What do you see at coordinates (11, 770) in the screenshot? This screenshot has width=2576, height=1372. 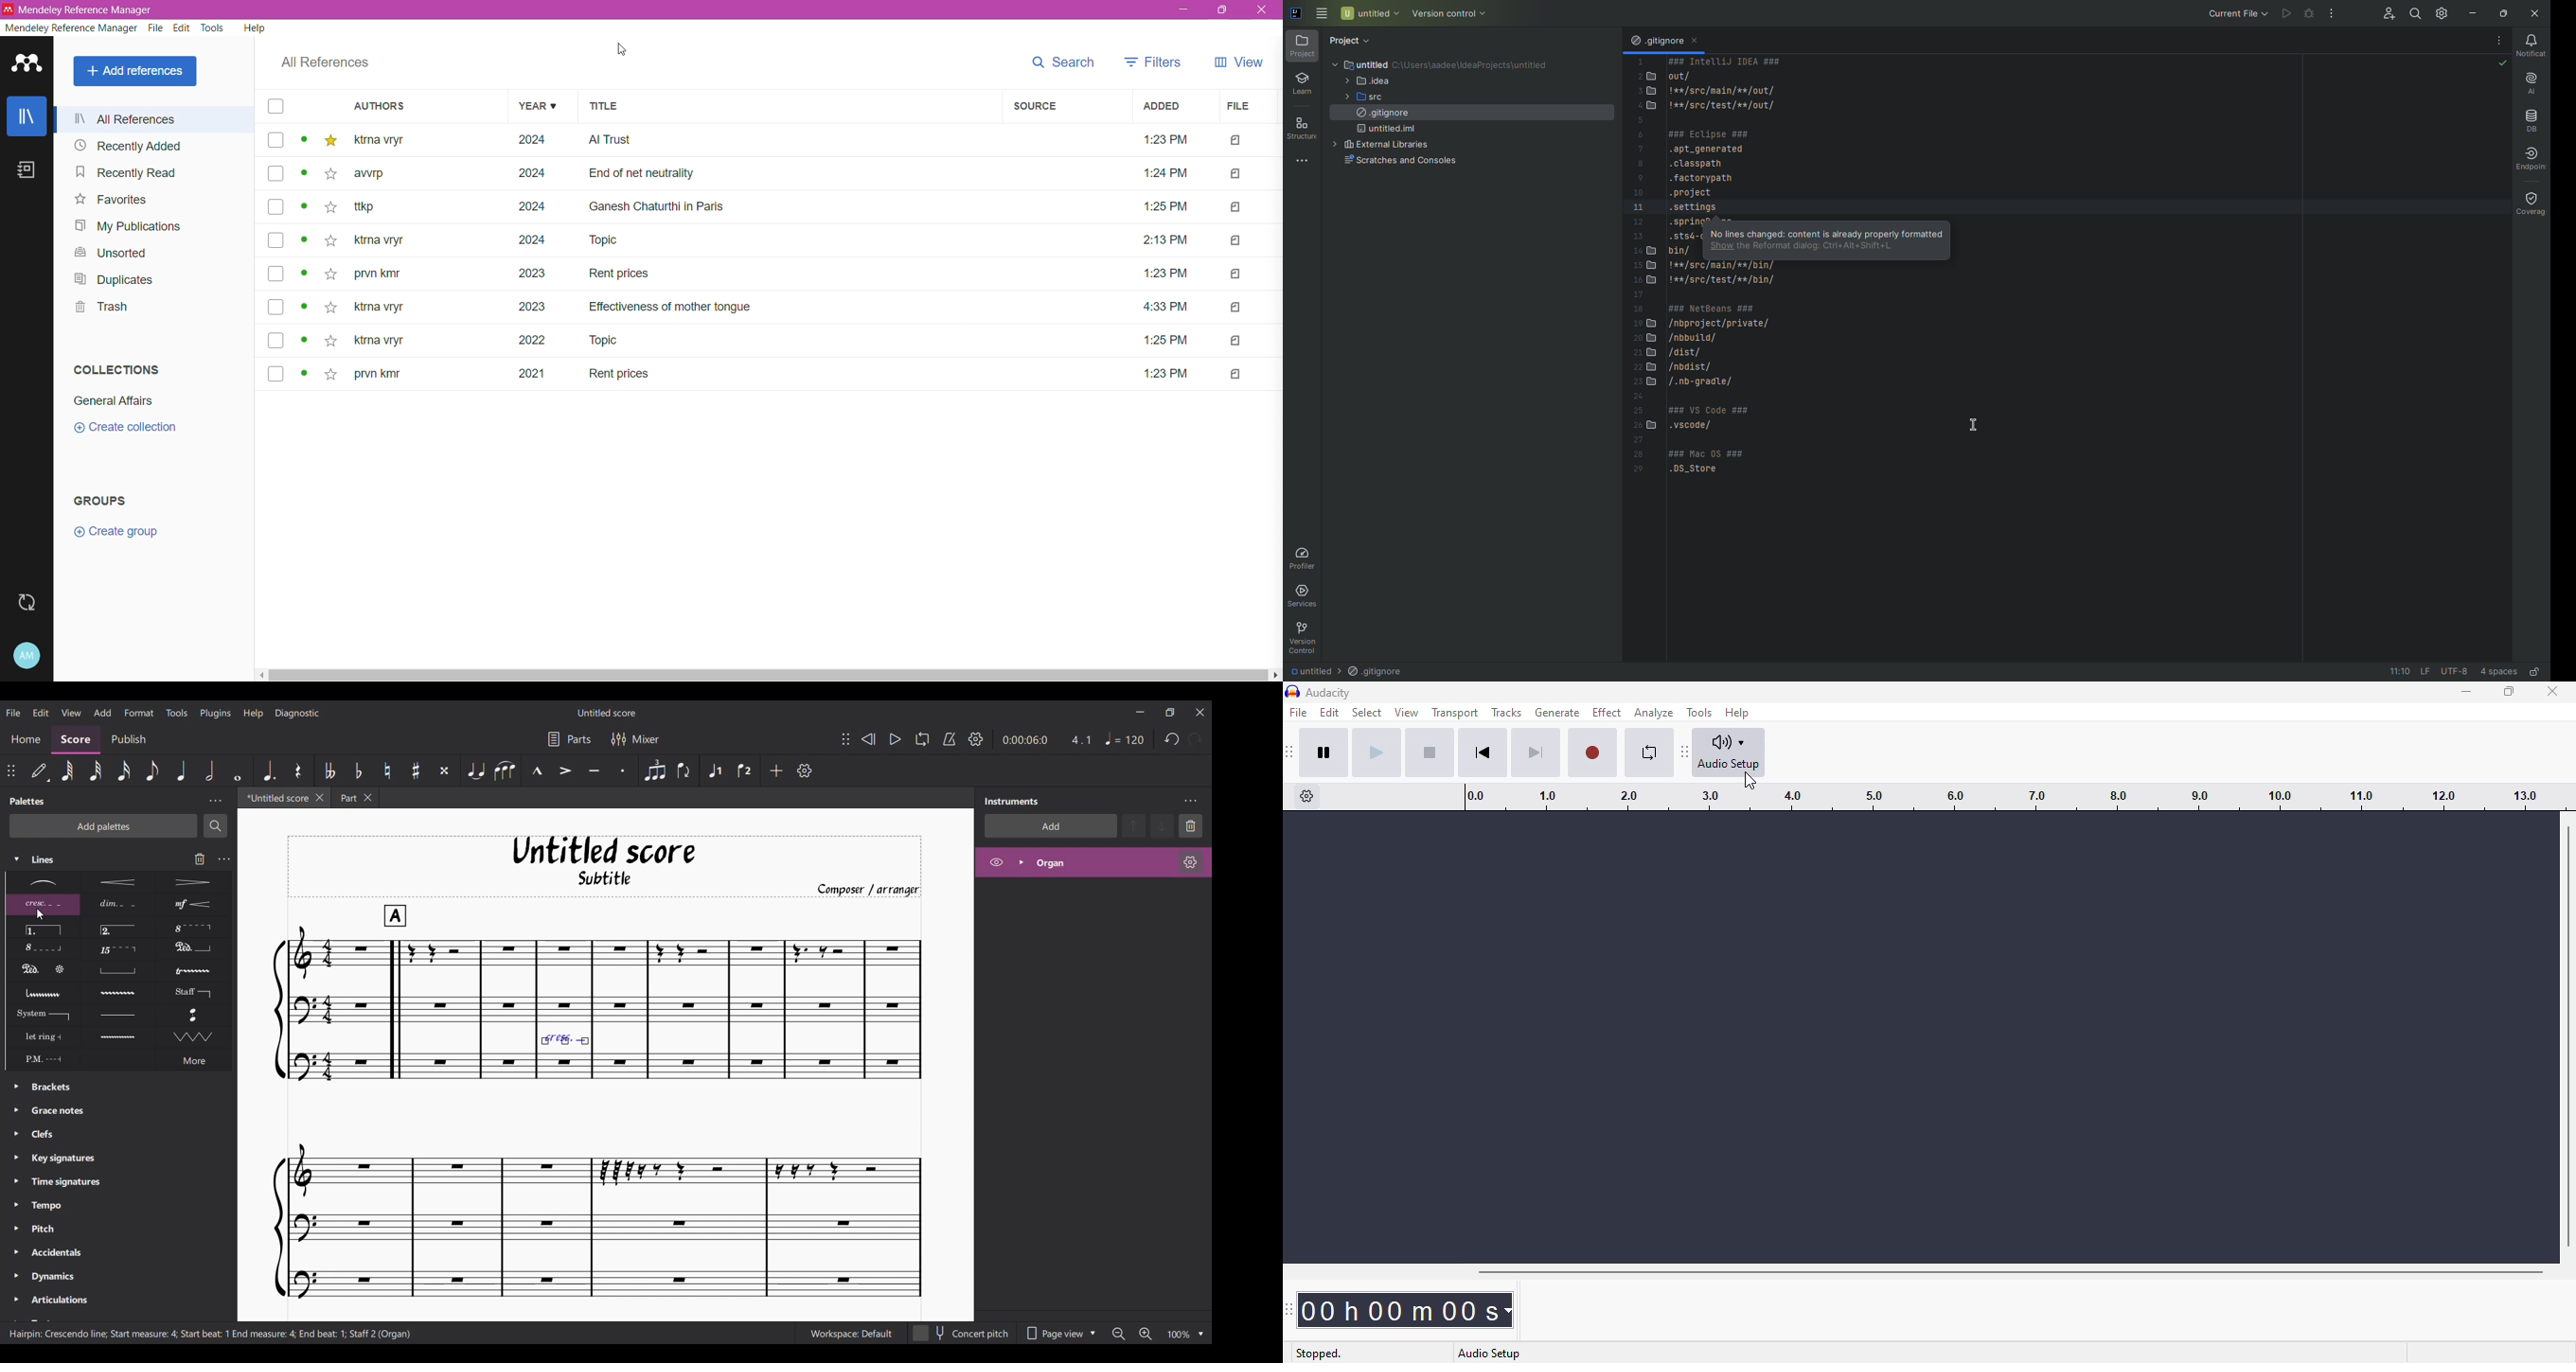 I see `Change position of toolbar attached` at bounding box center [11, 770].